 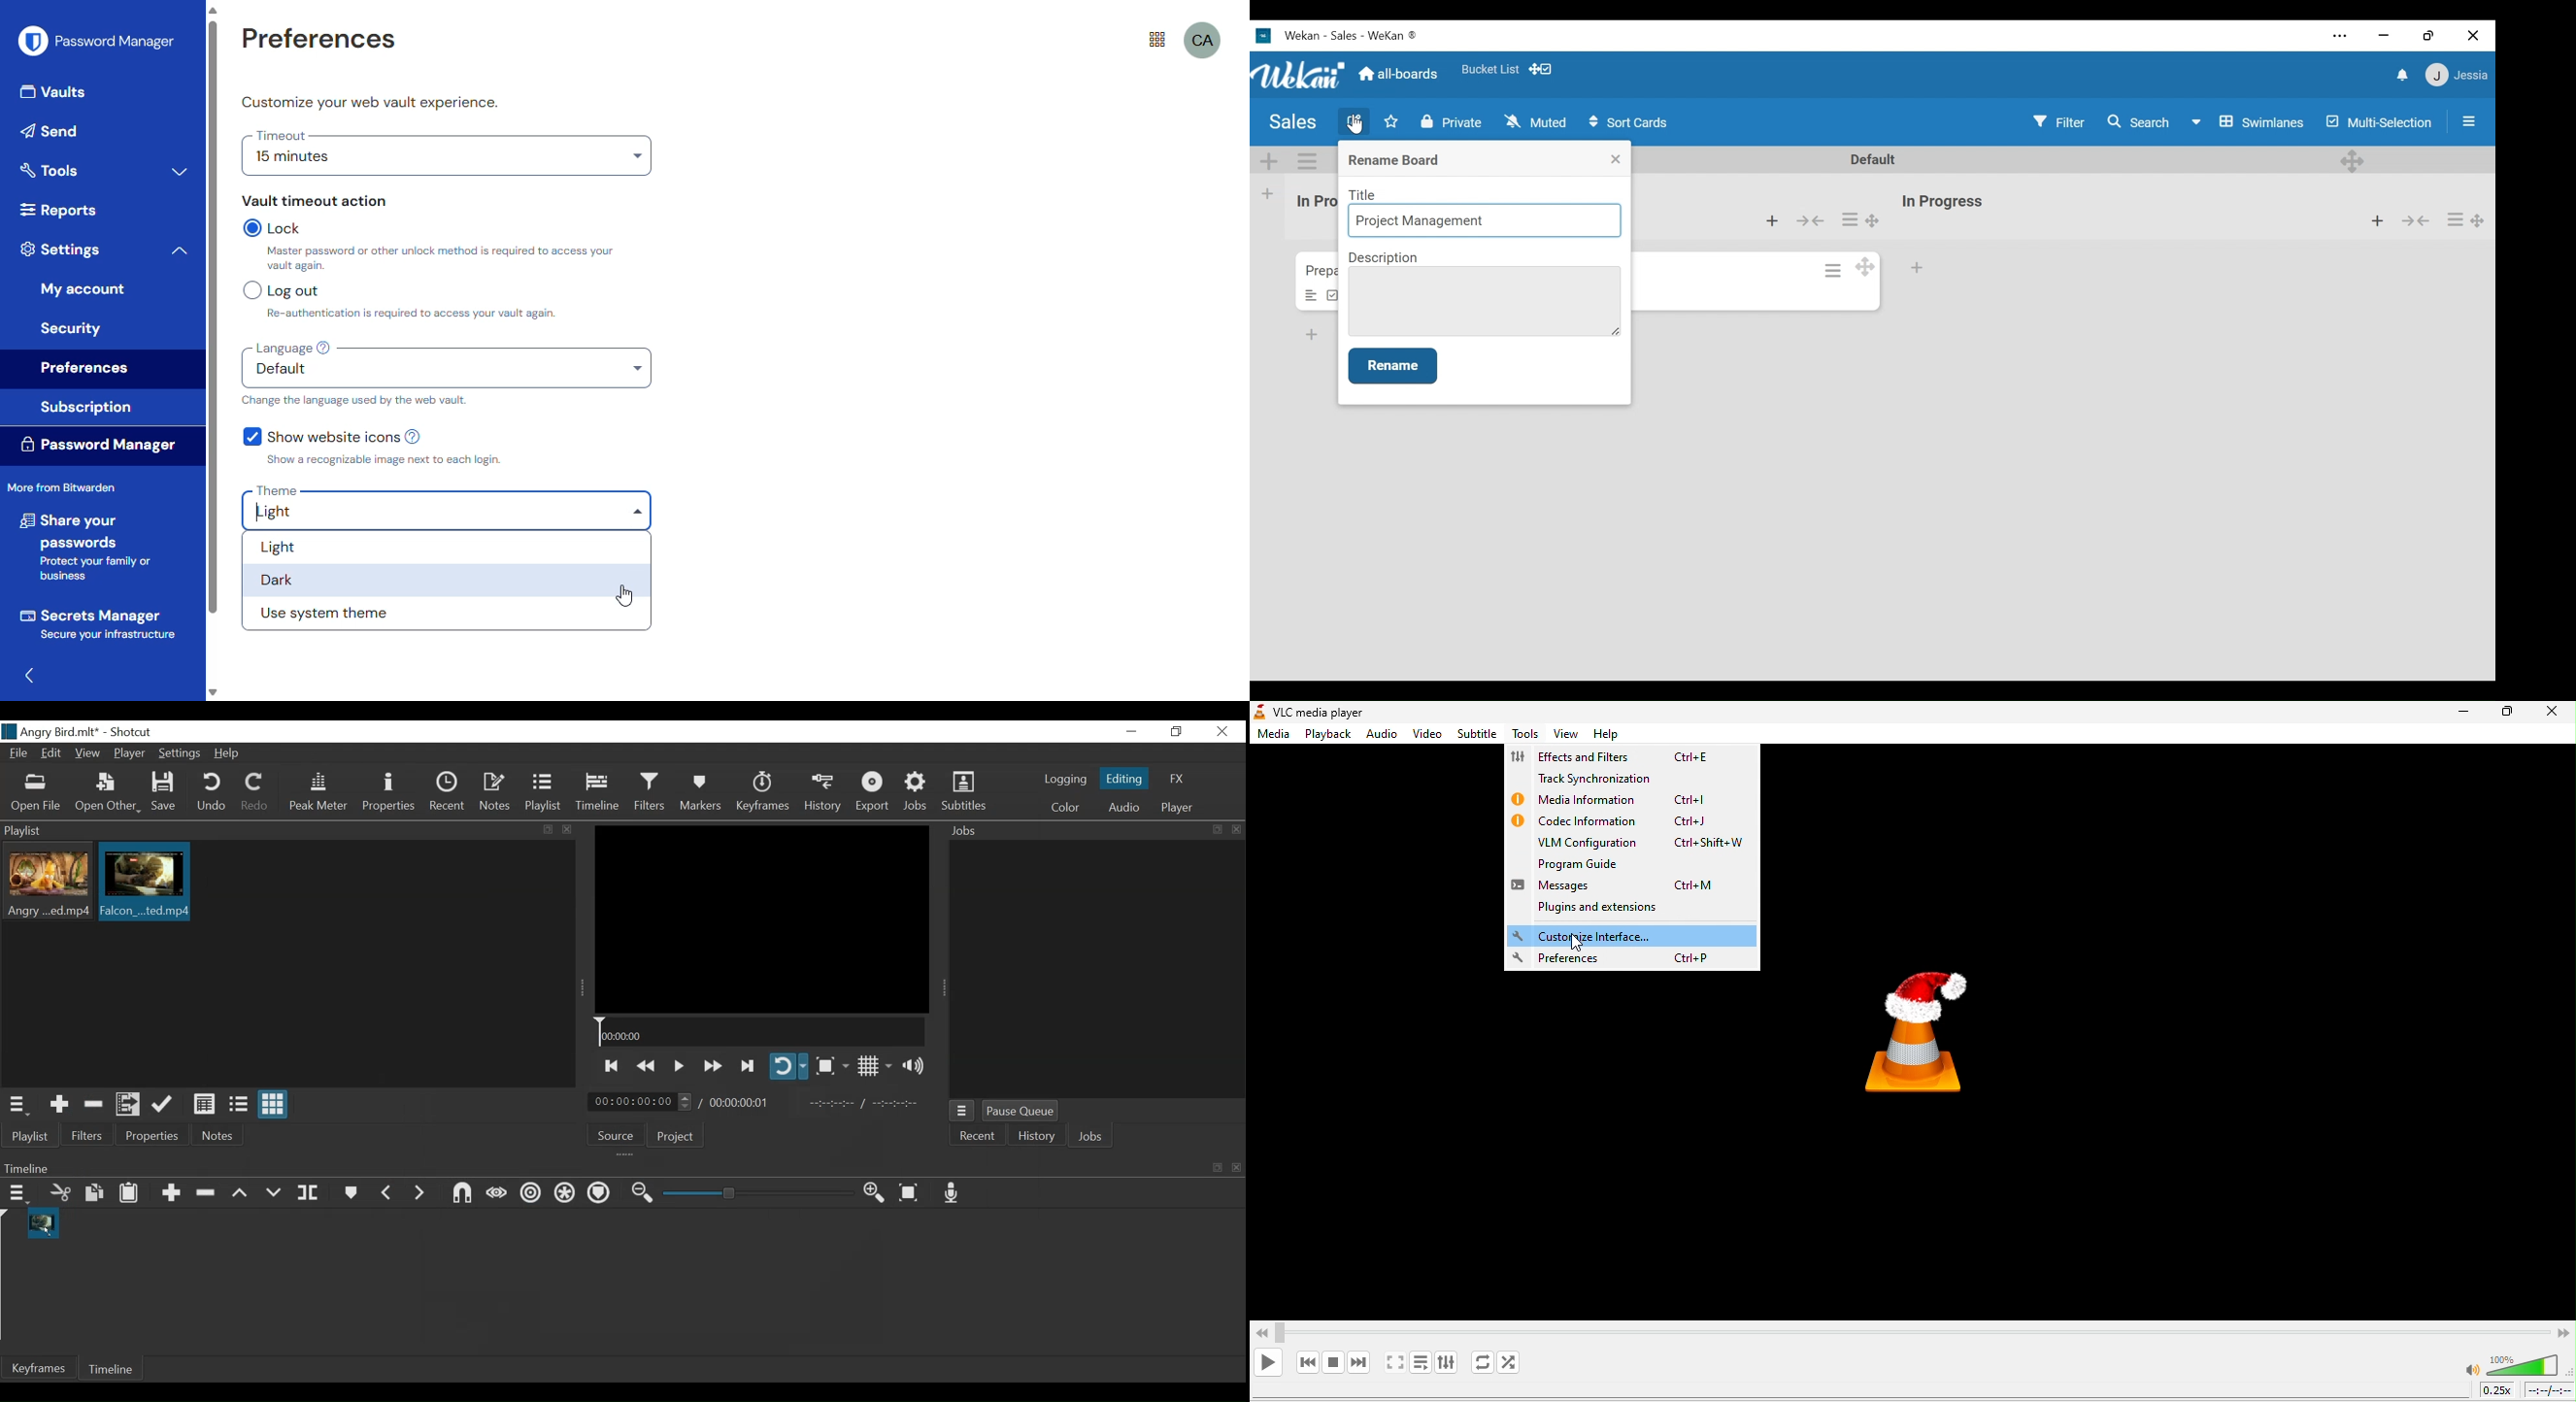 What do you see at coordinates (645, 1193) in the screenshot?
I see `Zoom timeline out` at bounding box center [645, 1193].